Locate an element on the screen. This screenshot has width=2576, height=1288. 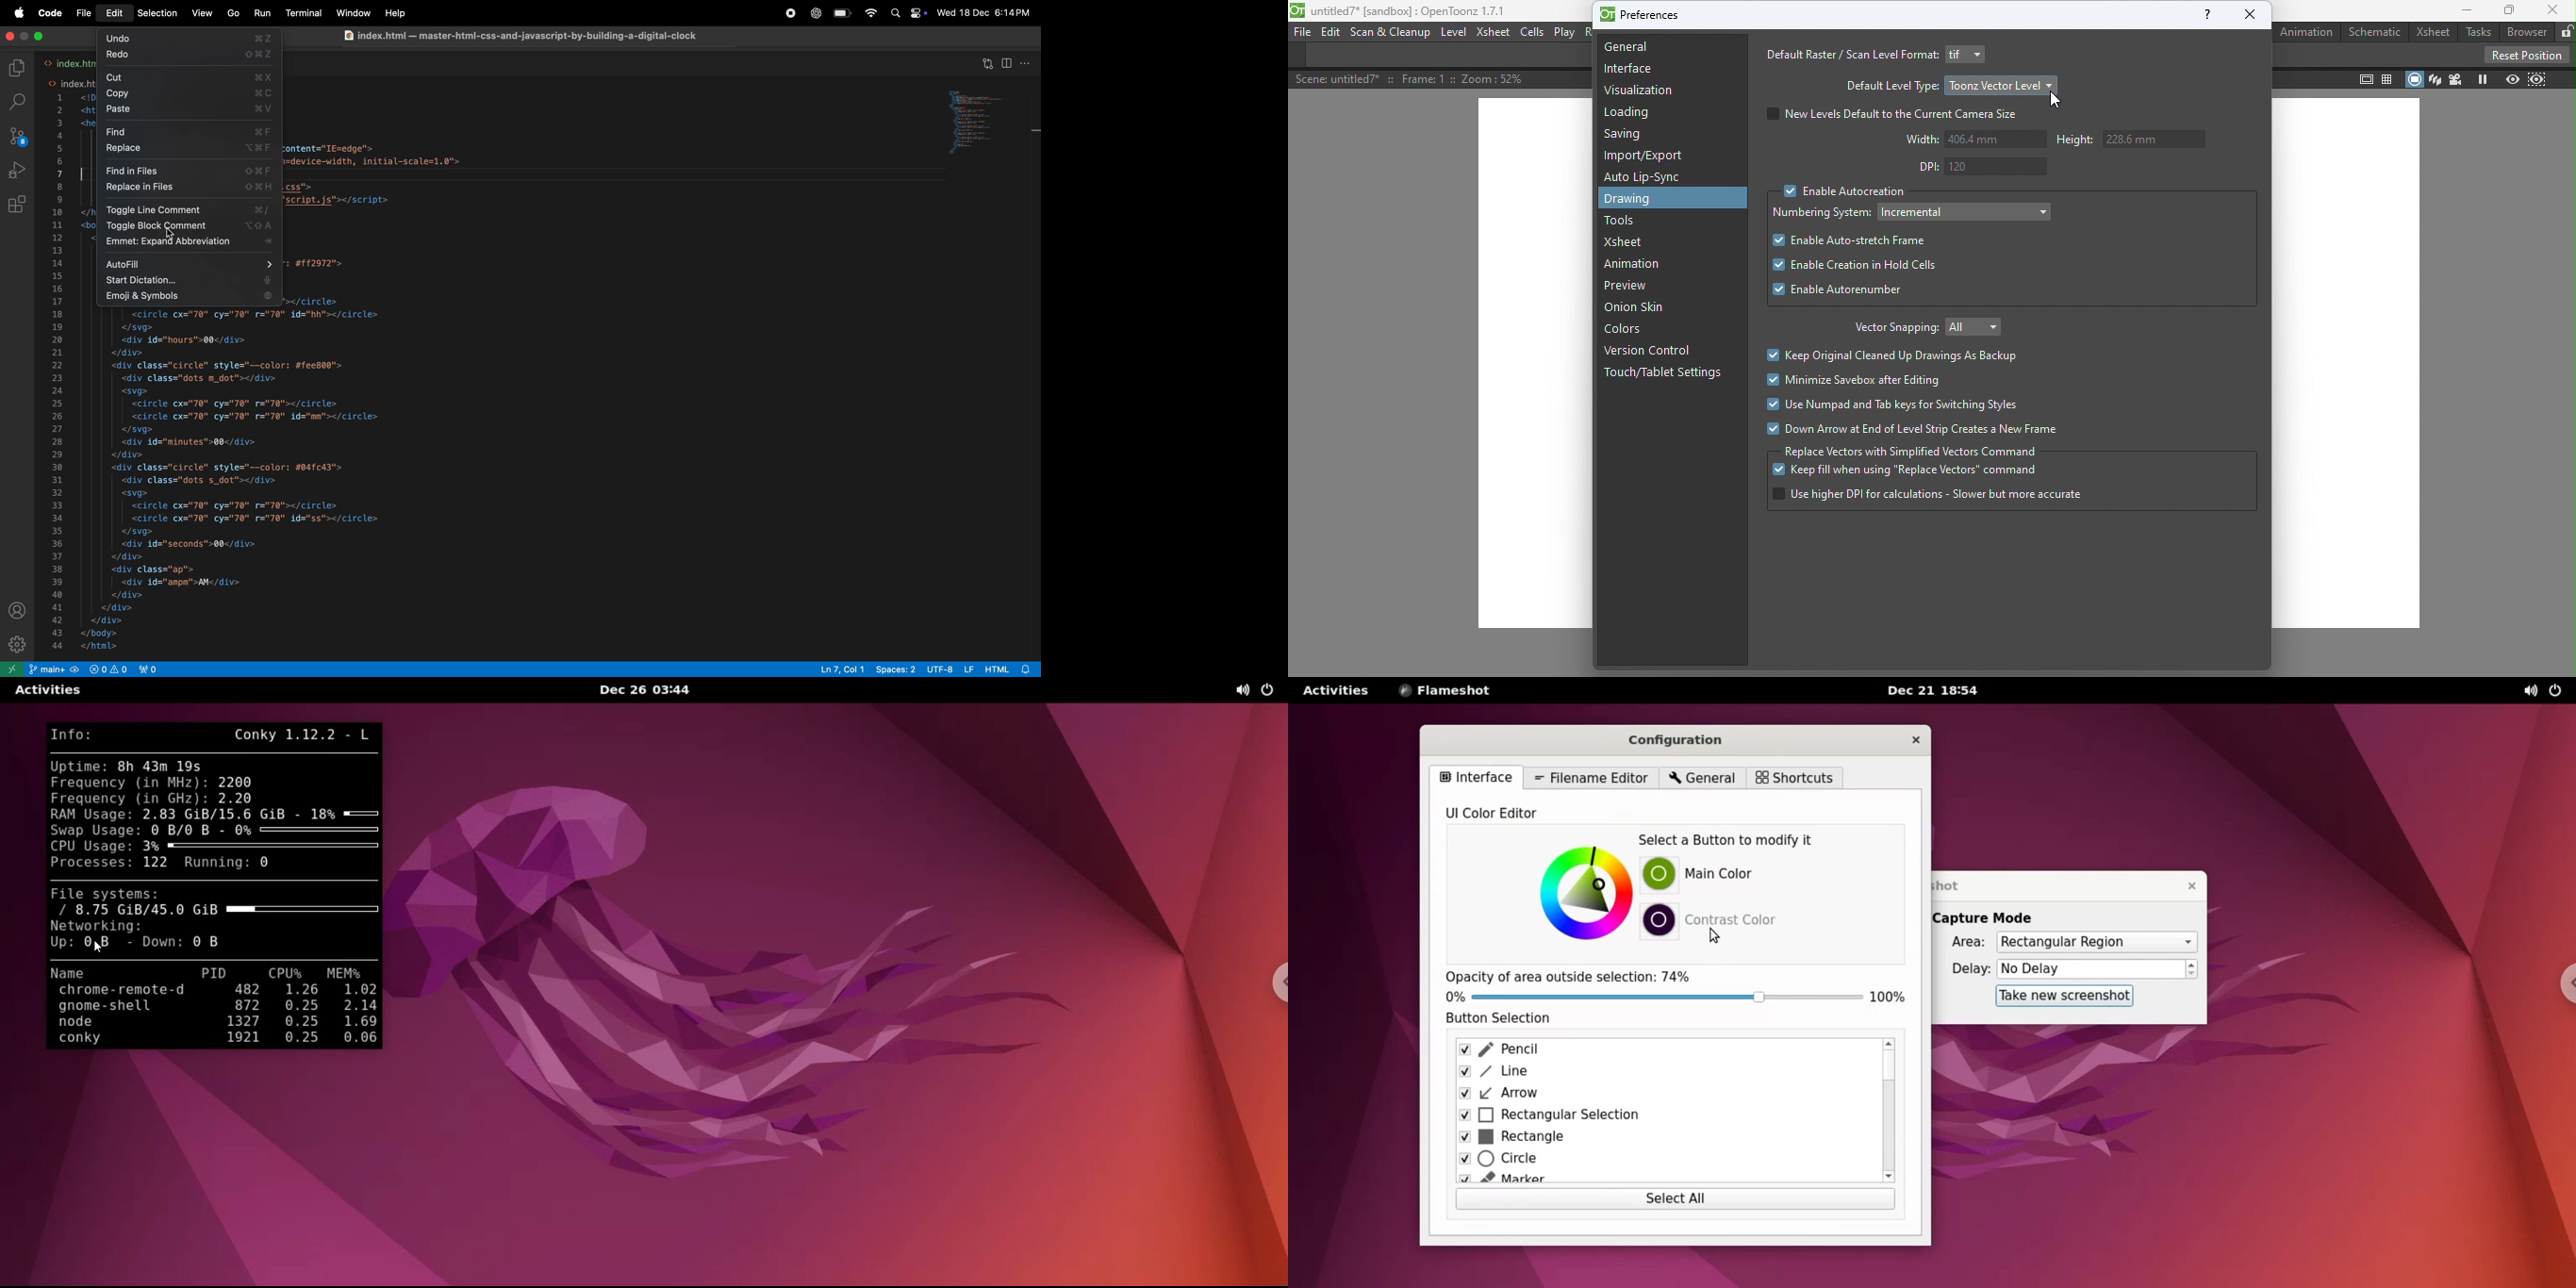
close is located at coordinates (14, 36).